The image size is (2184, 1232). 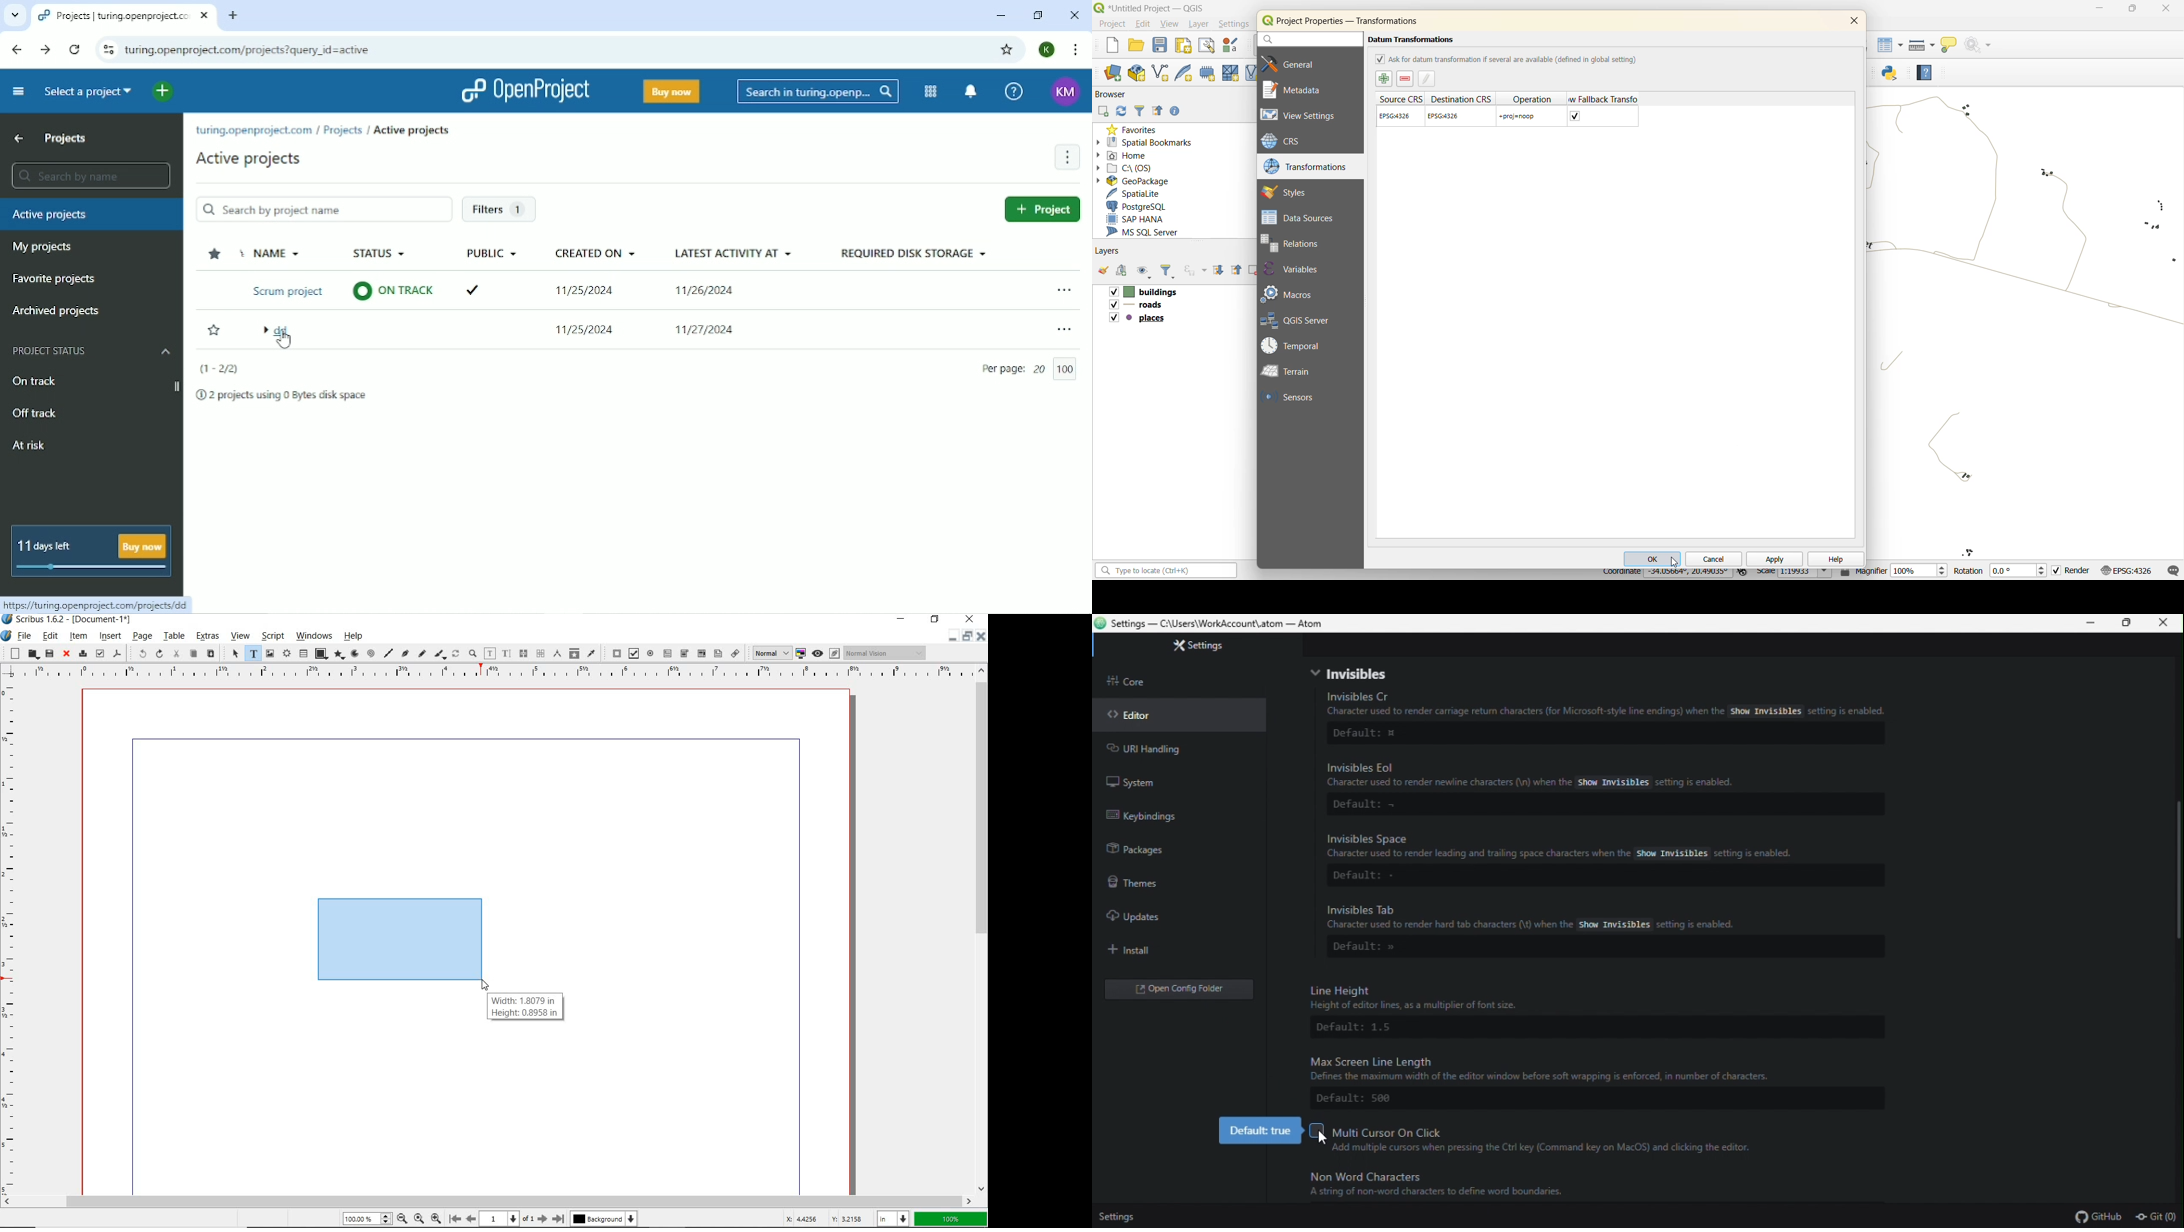 What do you see at coordinates (1139, 951) in the screenshot?
I see `Install ` at bounding box center [1139, 951].